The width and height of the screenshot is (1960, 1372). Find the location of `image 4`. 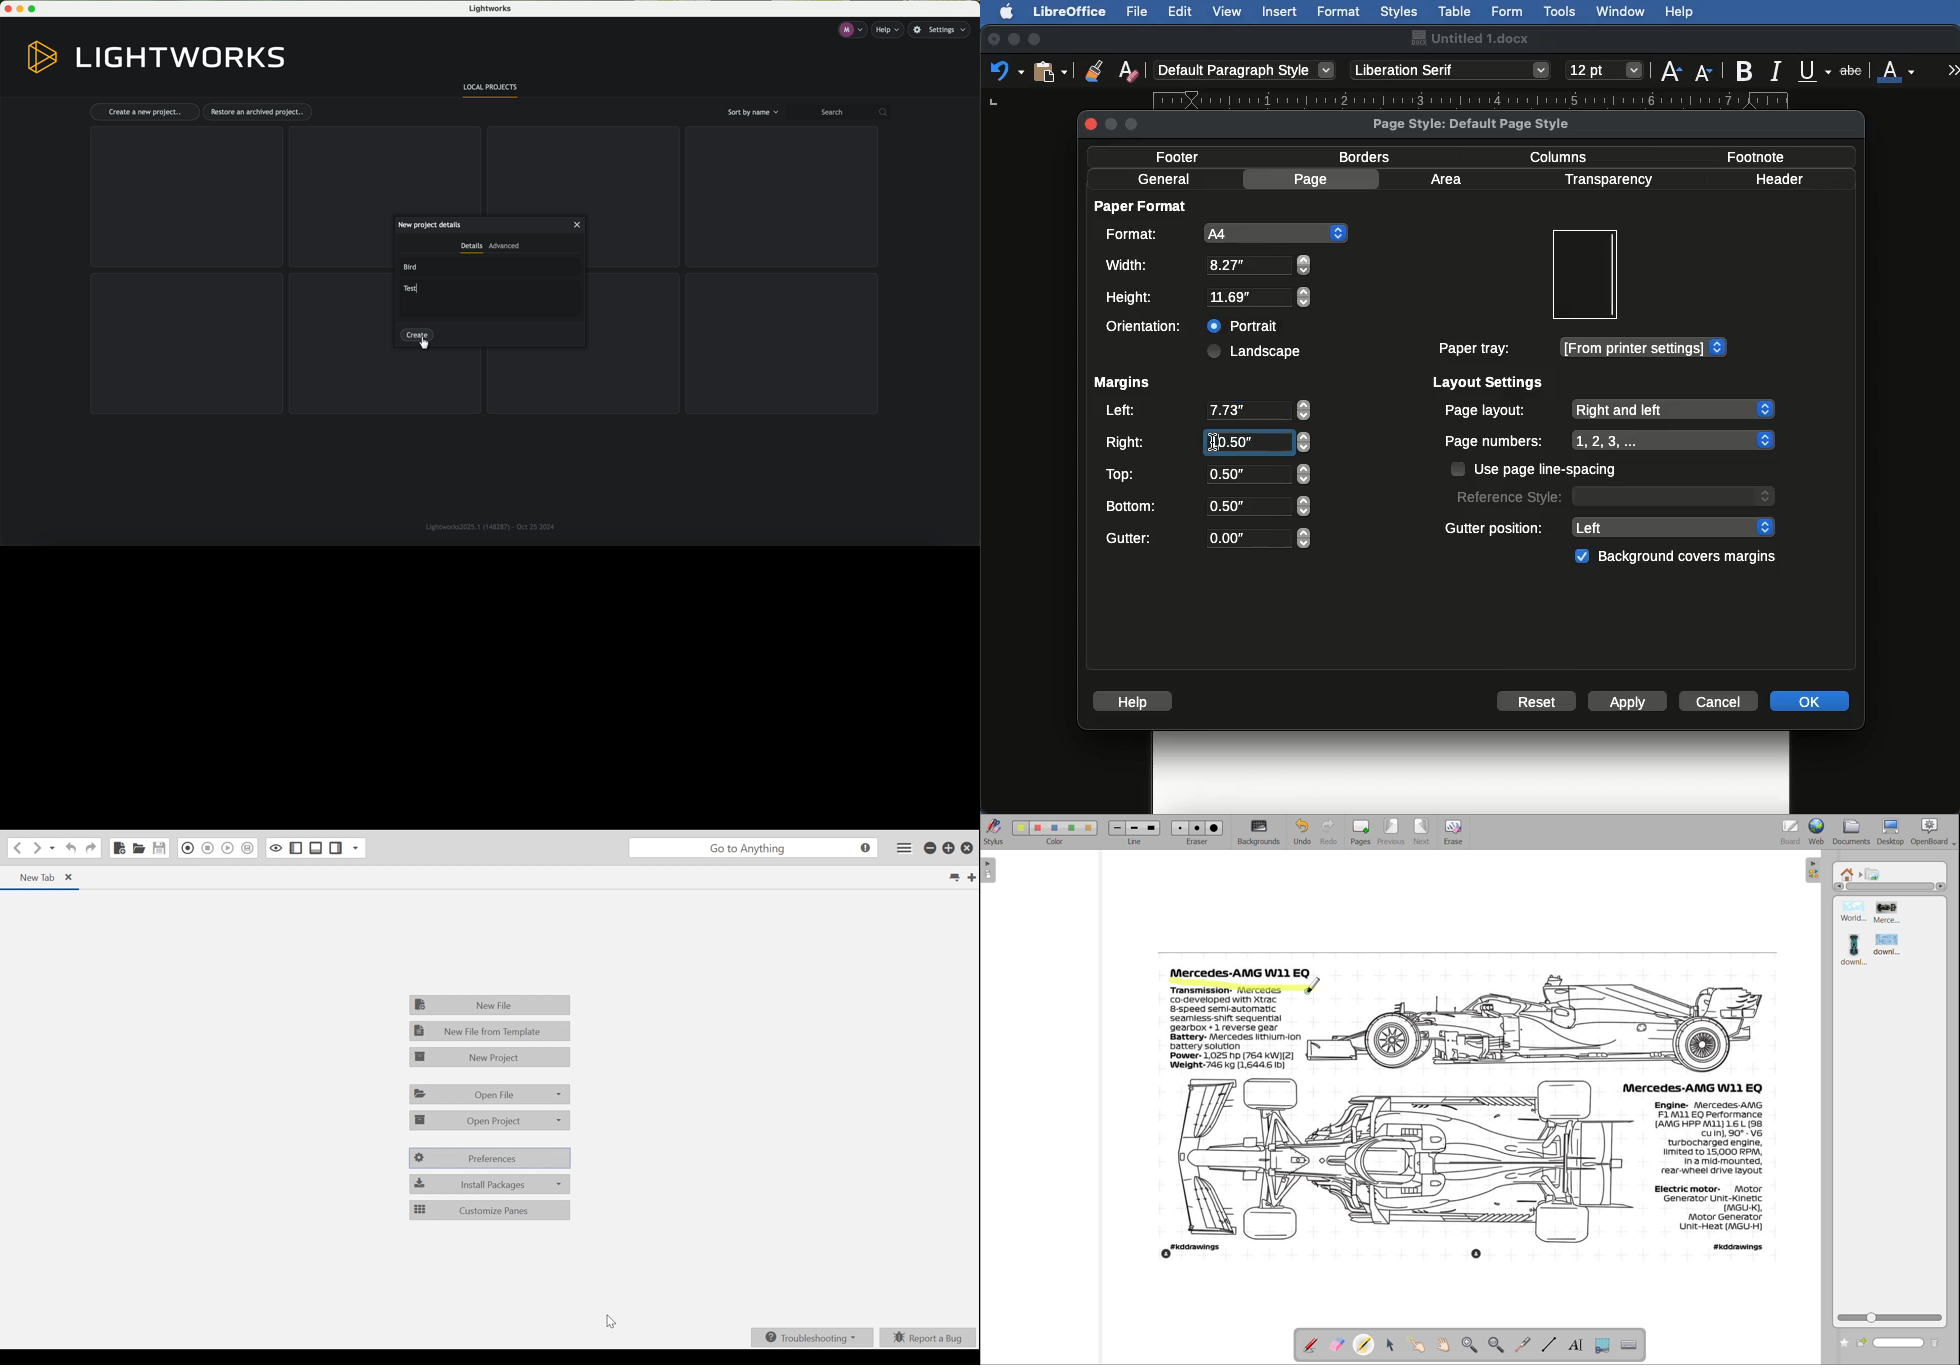

image 4 is located at coordinates (1889, 945).